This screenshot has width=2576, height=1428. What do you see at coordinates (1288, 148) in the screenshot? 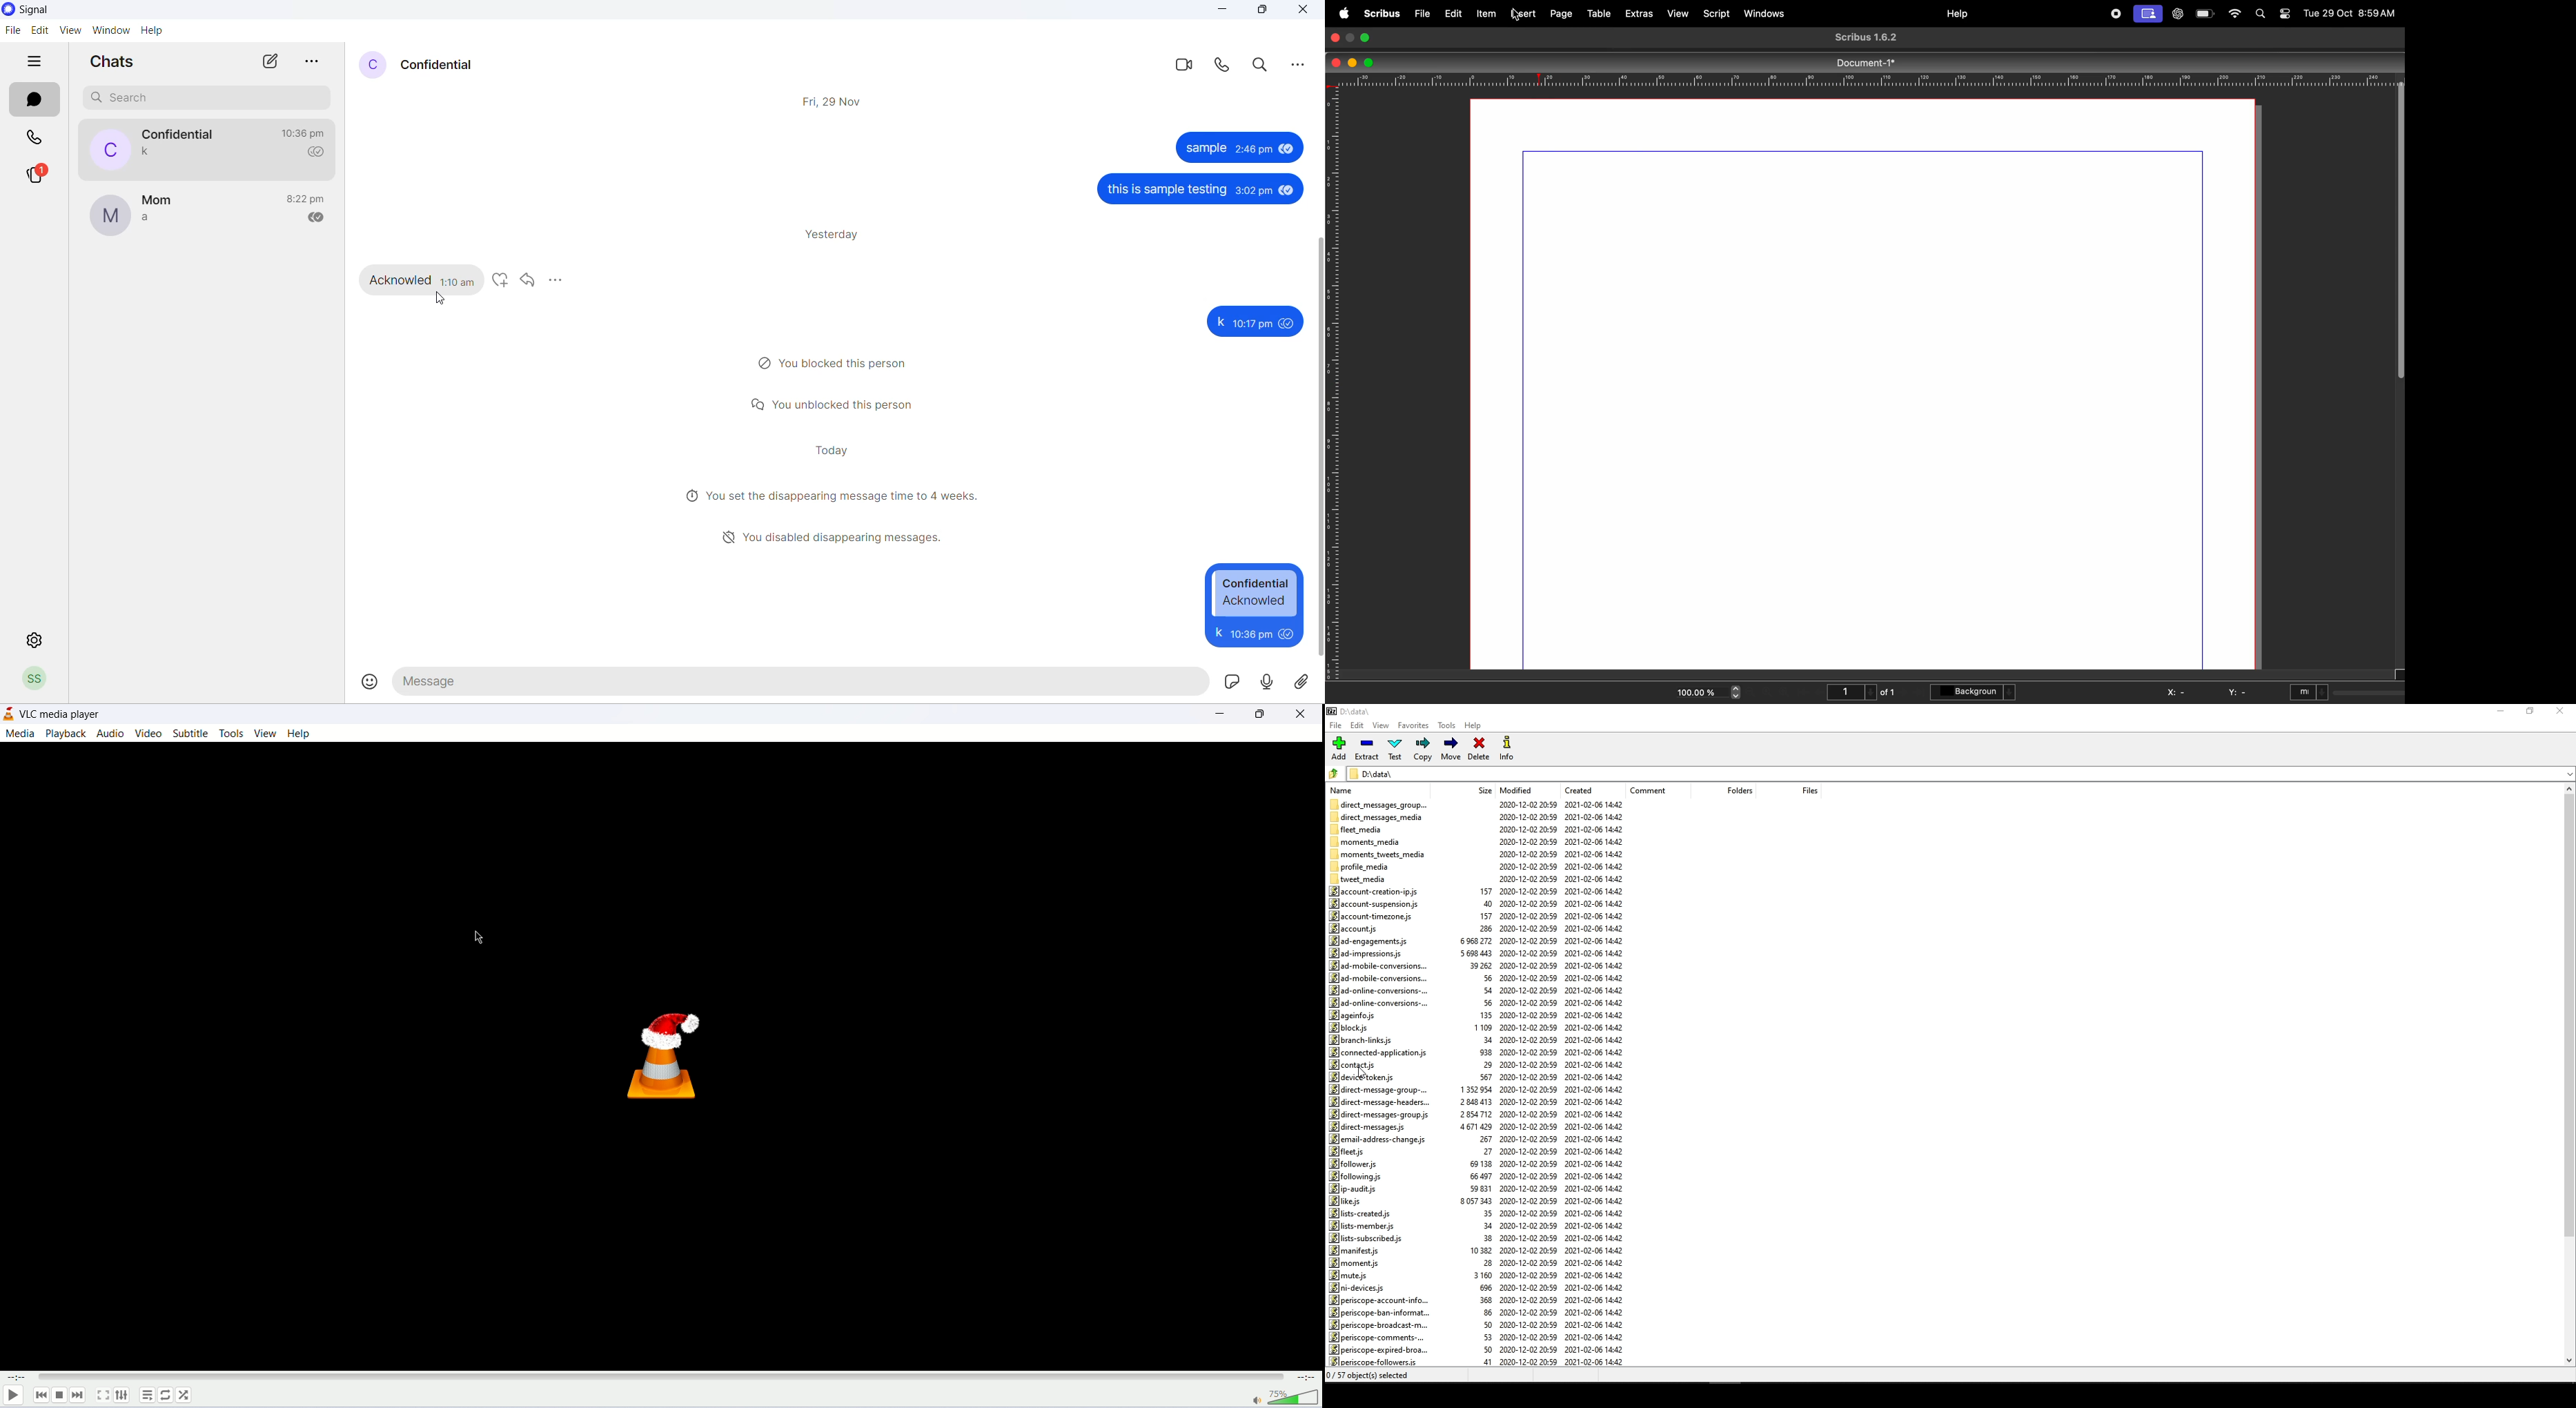
I see `seen` at bounding box center [1288, 148].